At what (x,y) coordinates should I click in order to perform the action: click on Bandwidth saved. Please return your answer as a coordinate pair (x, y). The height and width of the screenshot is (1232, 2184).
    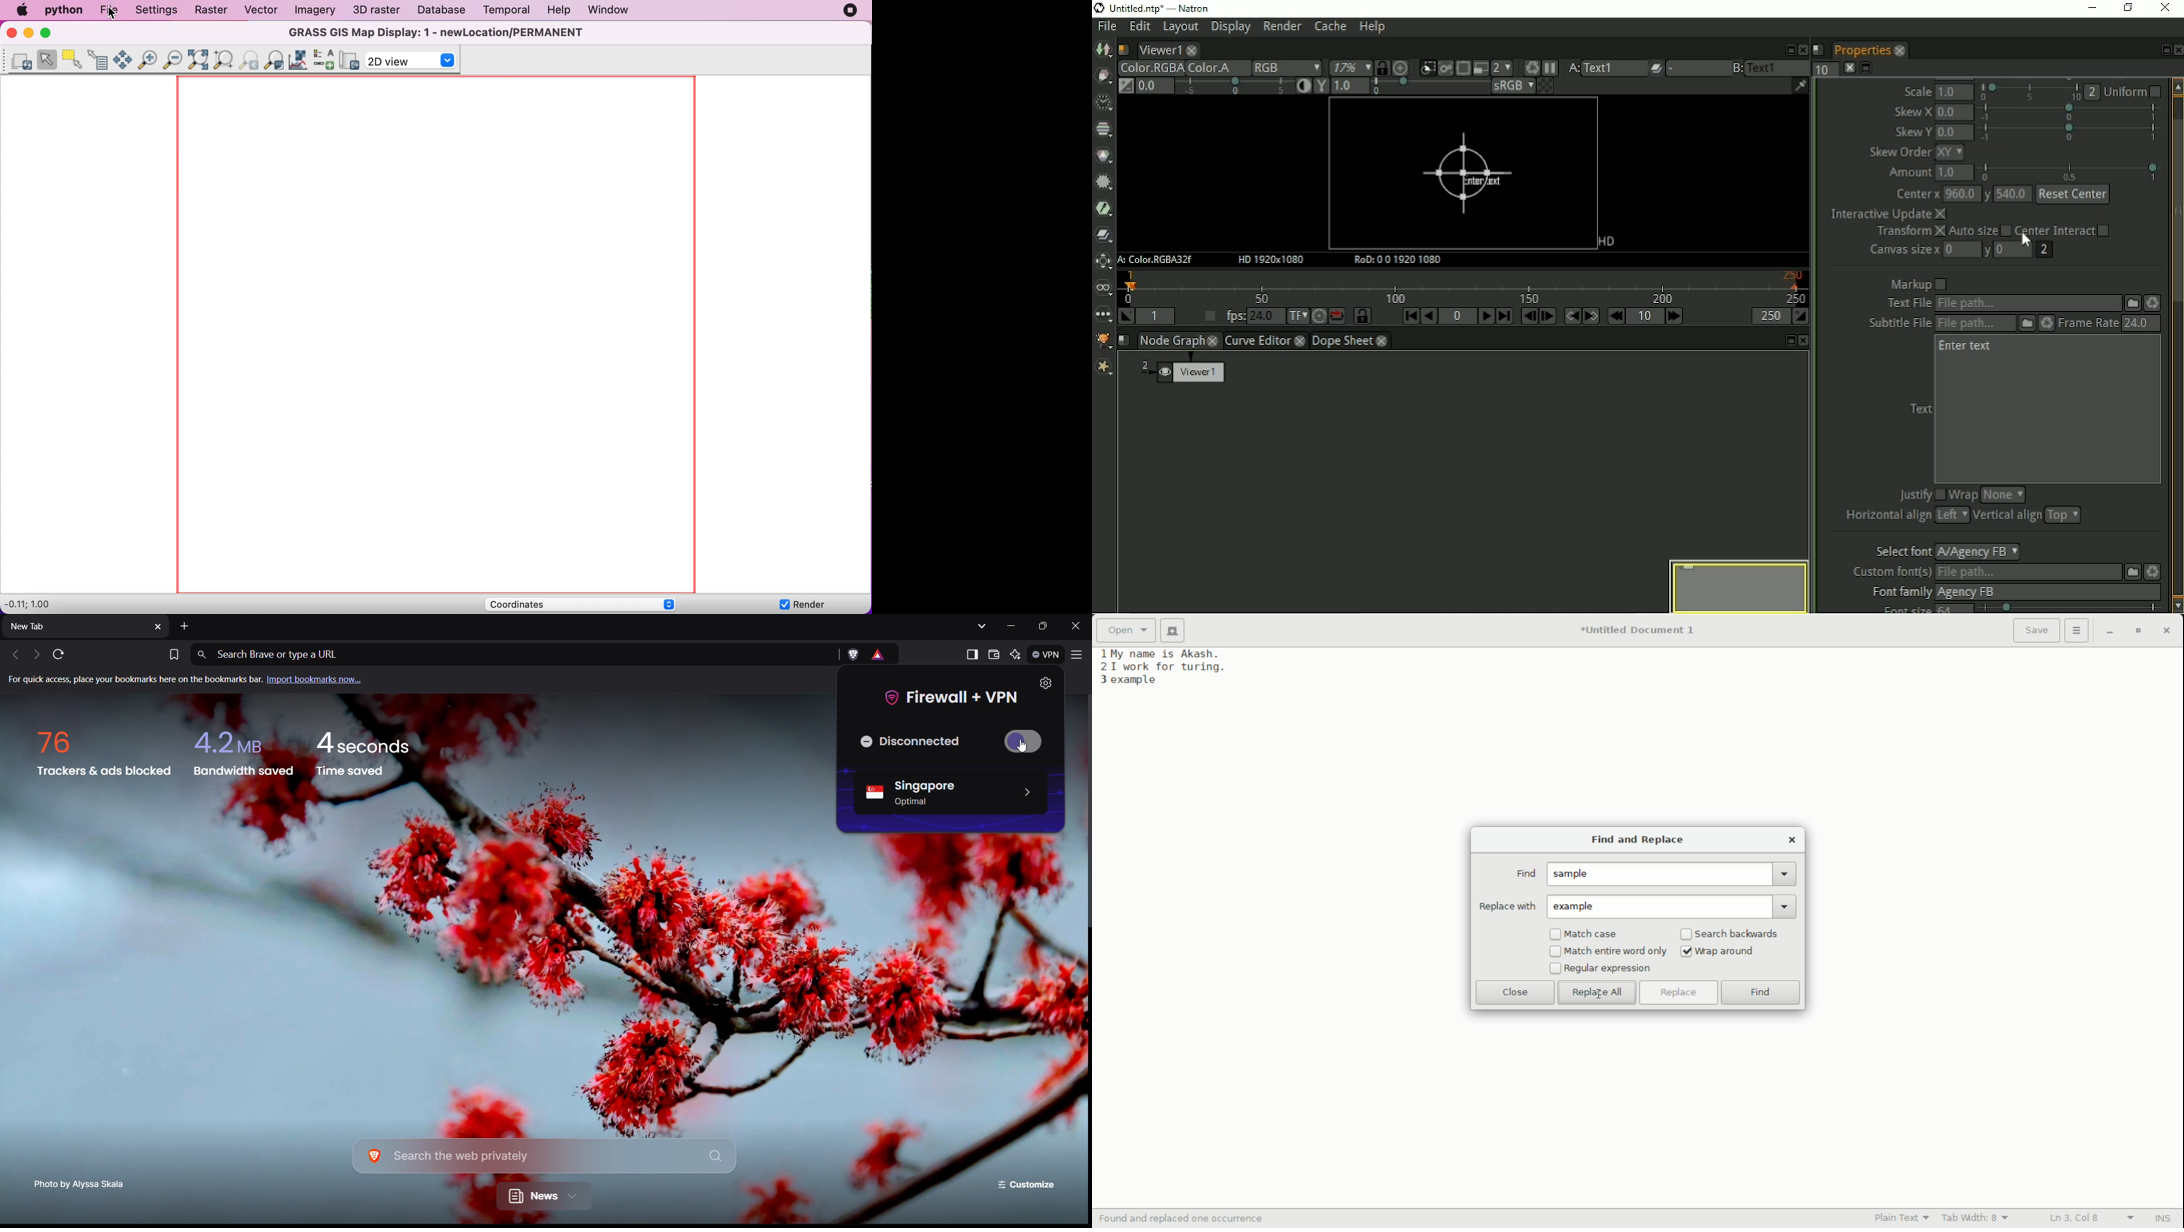
    Looking at the image, I should click on (242, 755).